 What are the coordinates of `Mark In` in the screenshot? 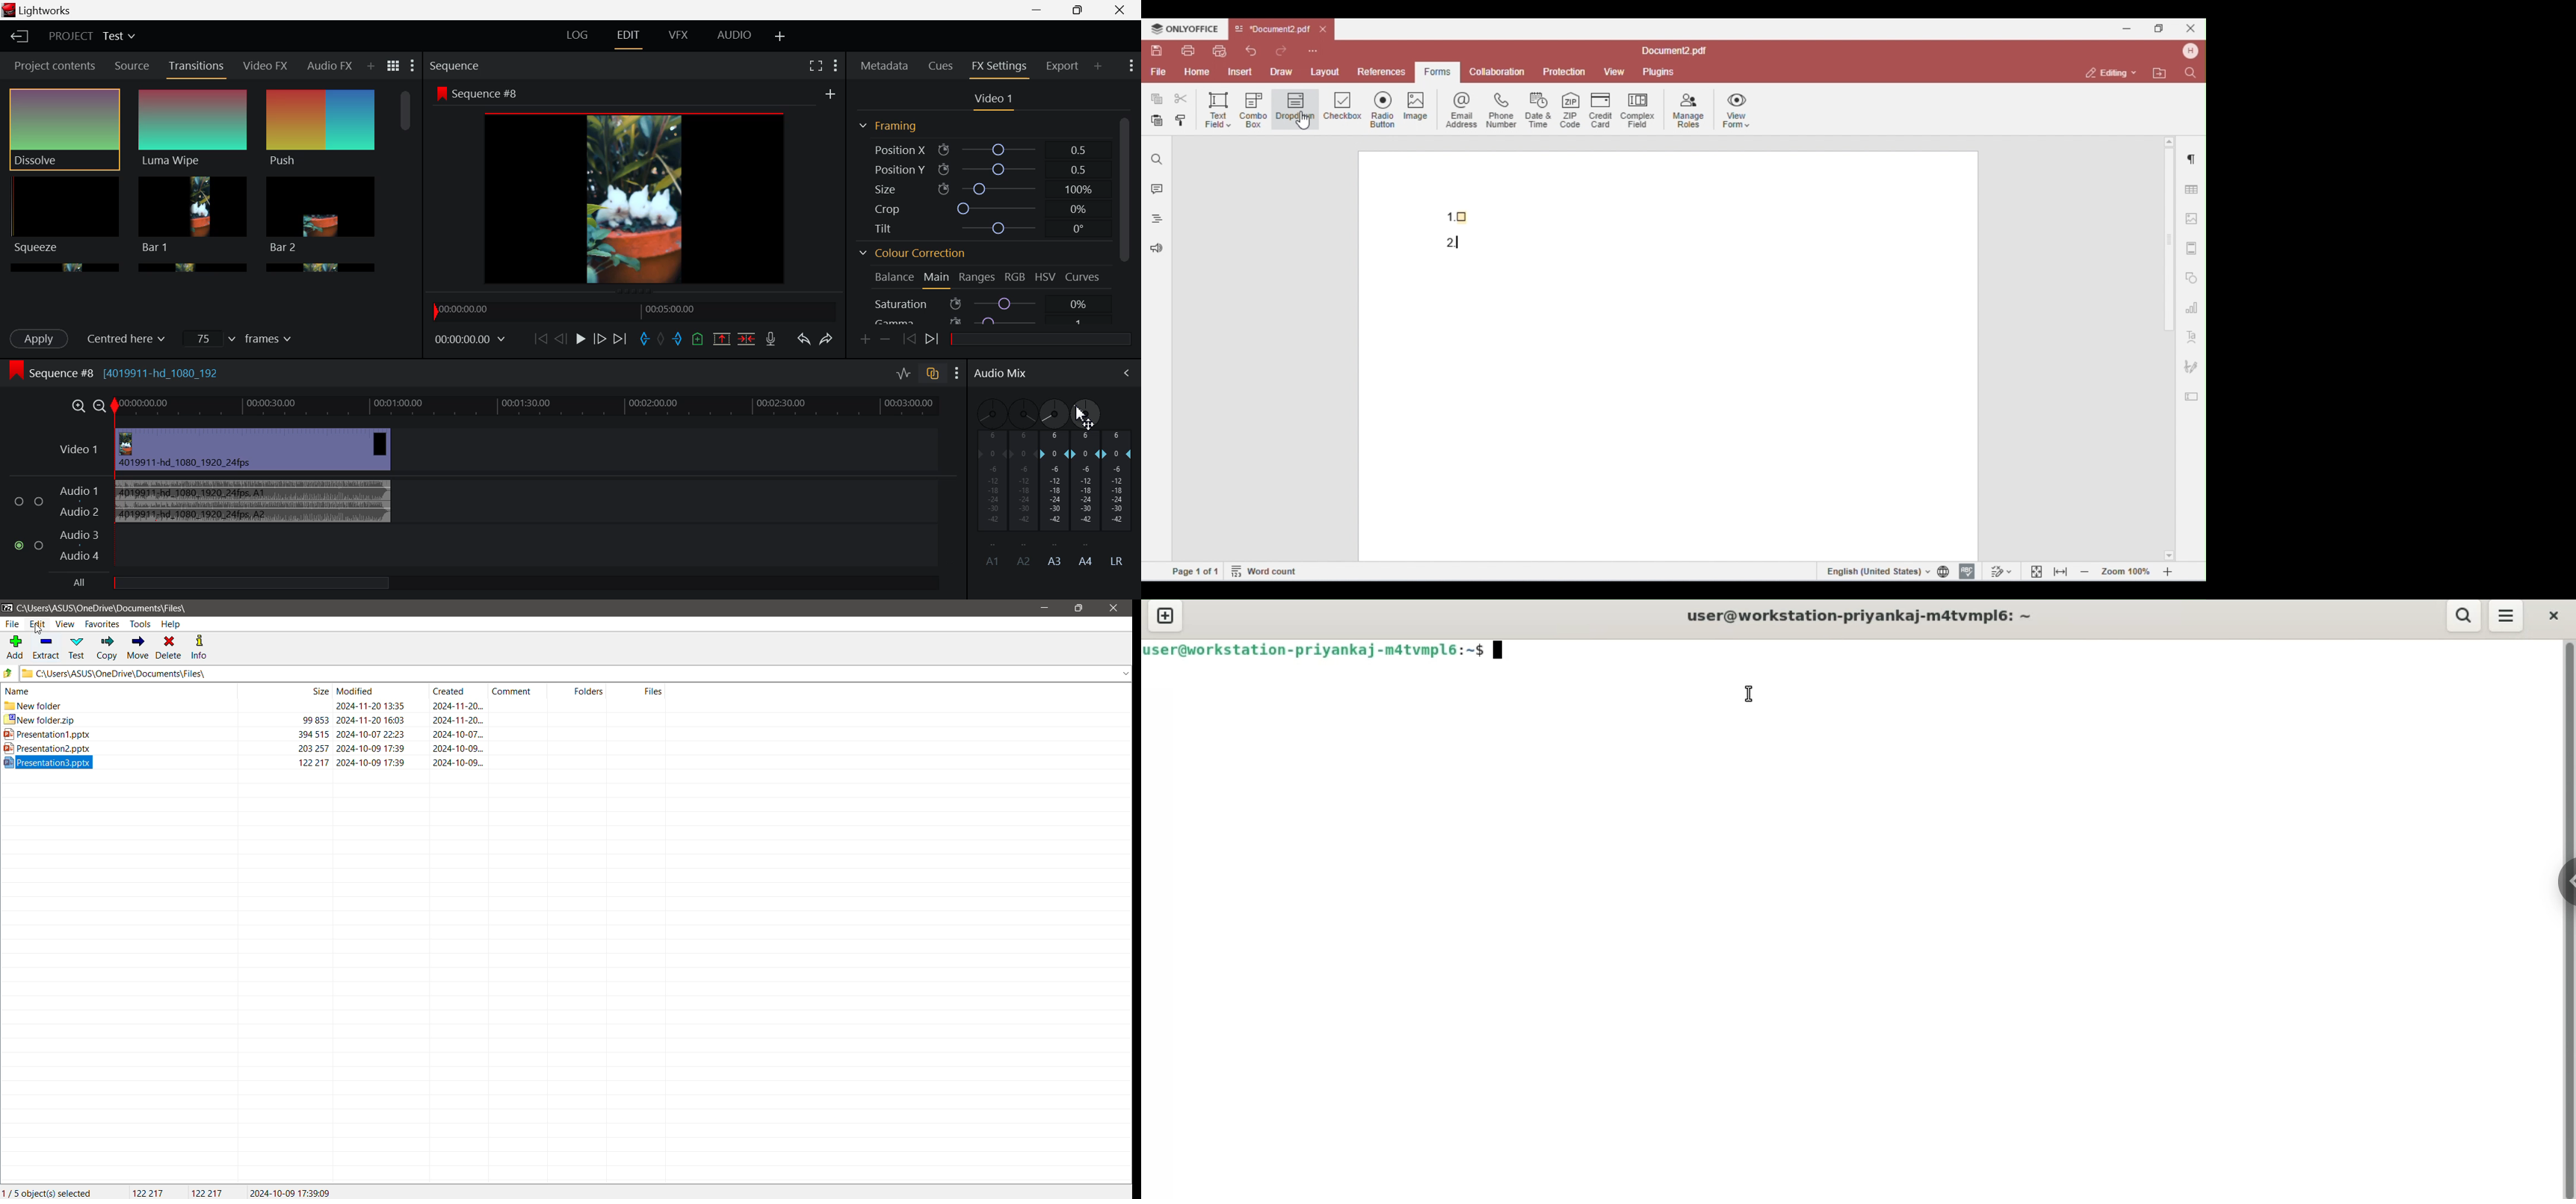 It's located at (645, 340).